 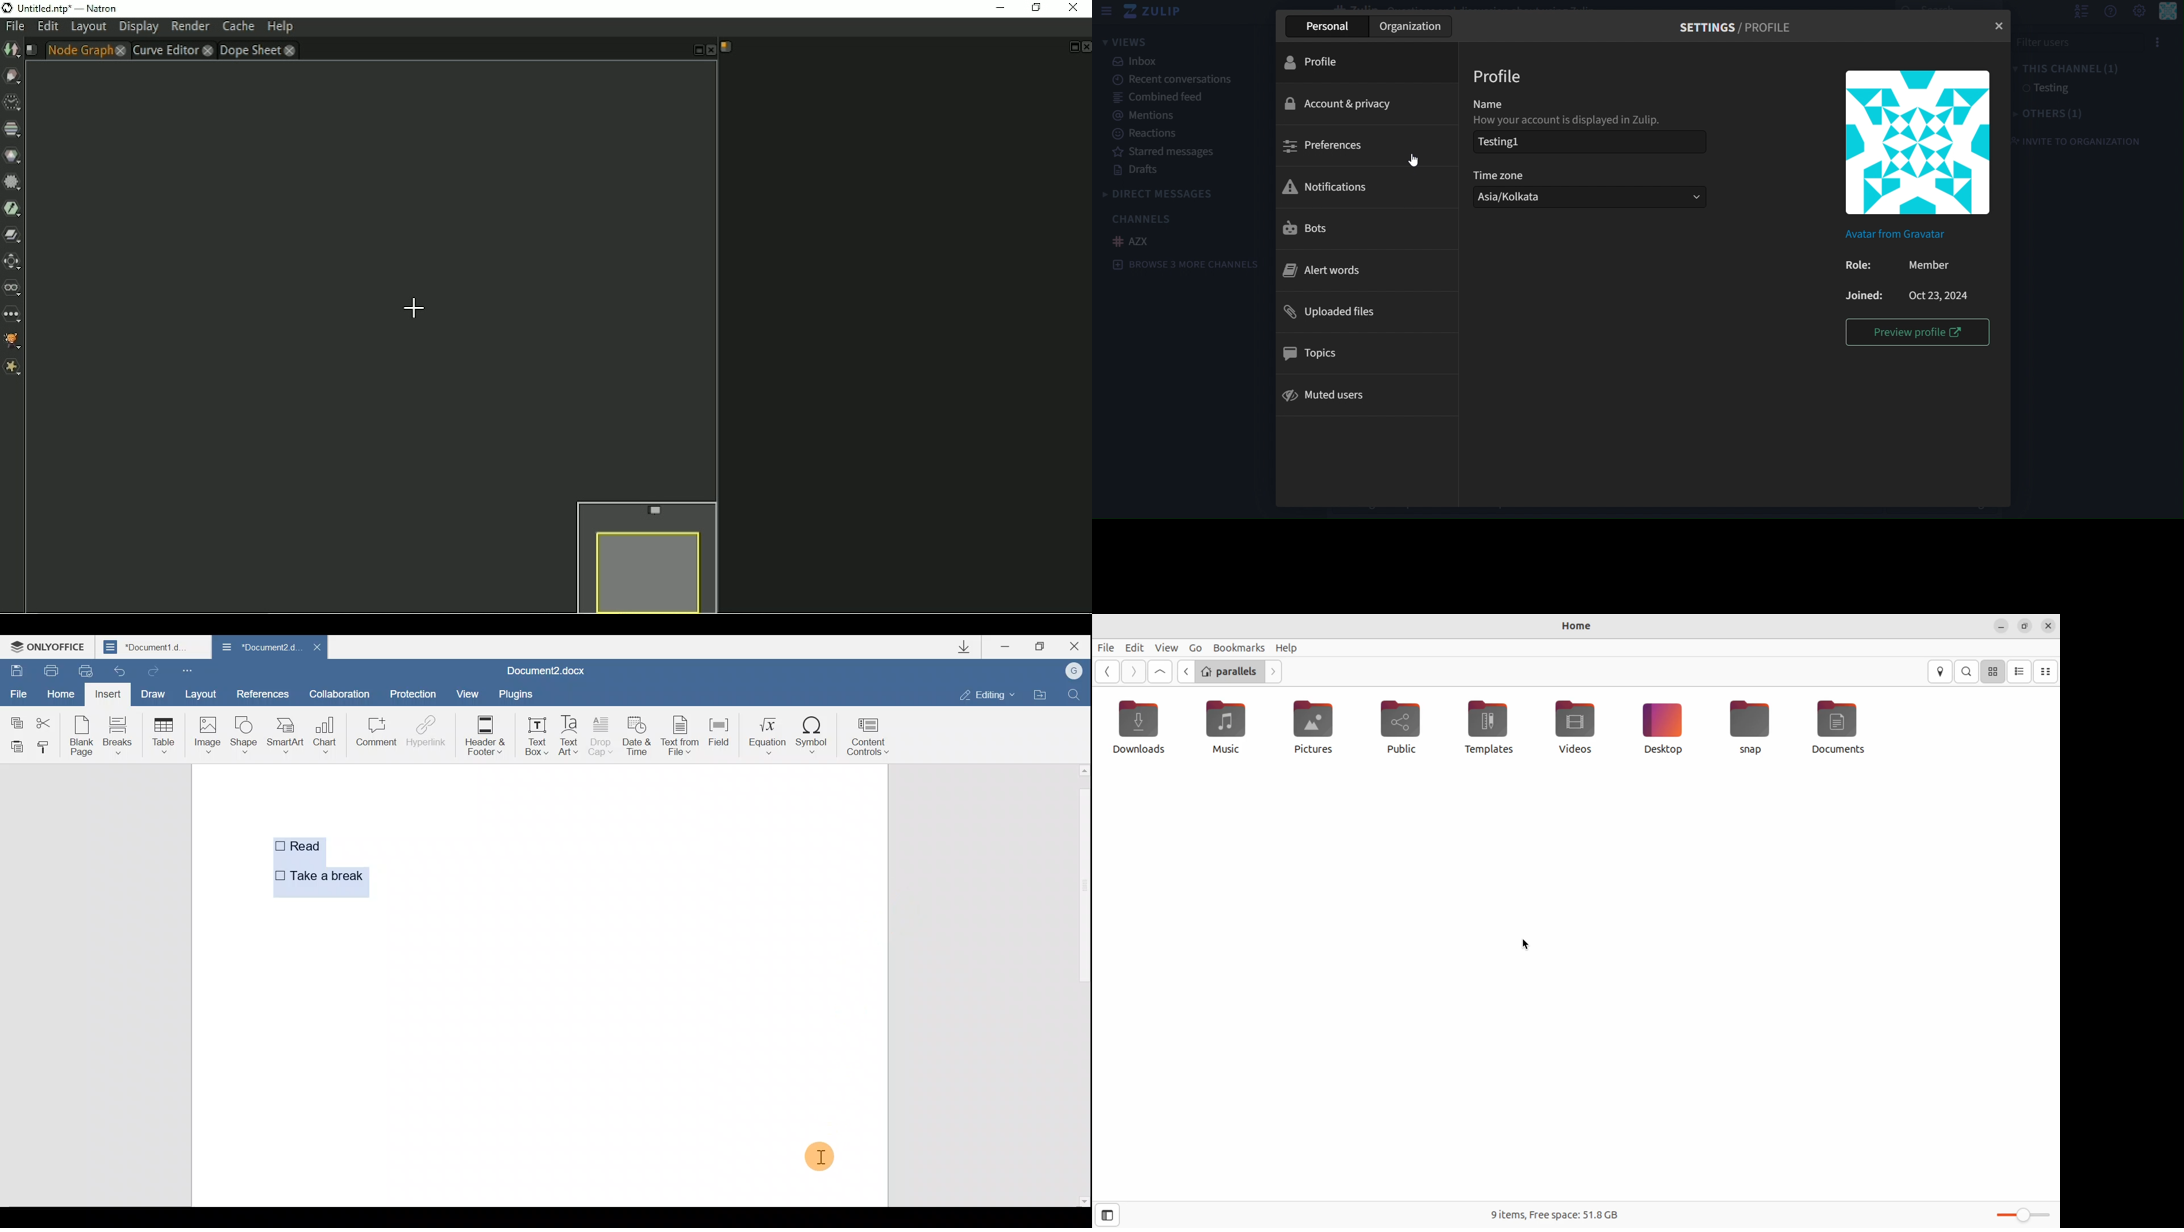 What do you see at coordinates (1167, 193) in the screenshot?
I see `direct messages` at bounding box center [1167, 193].